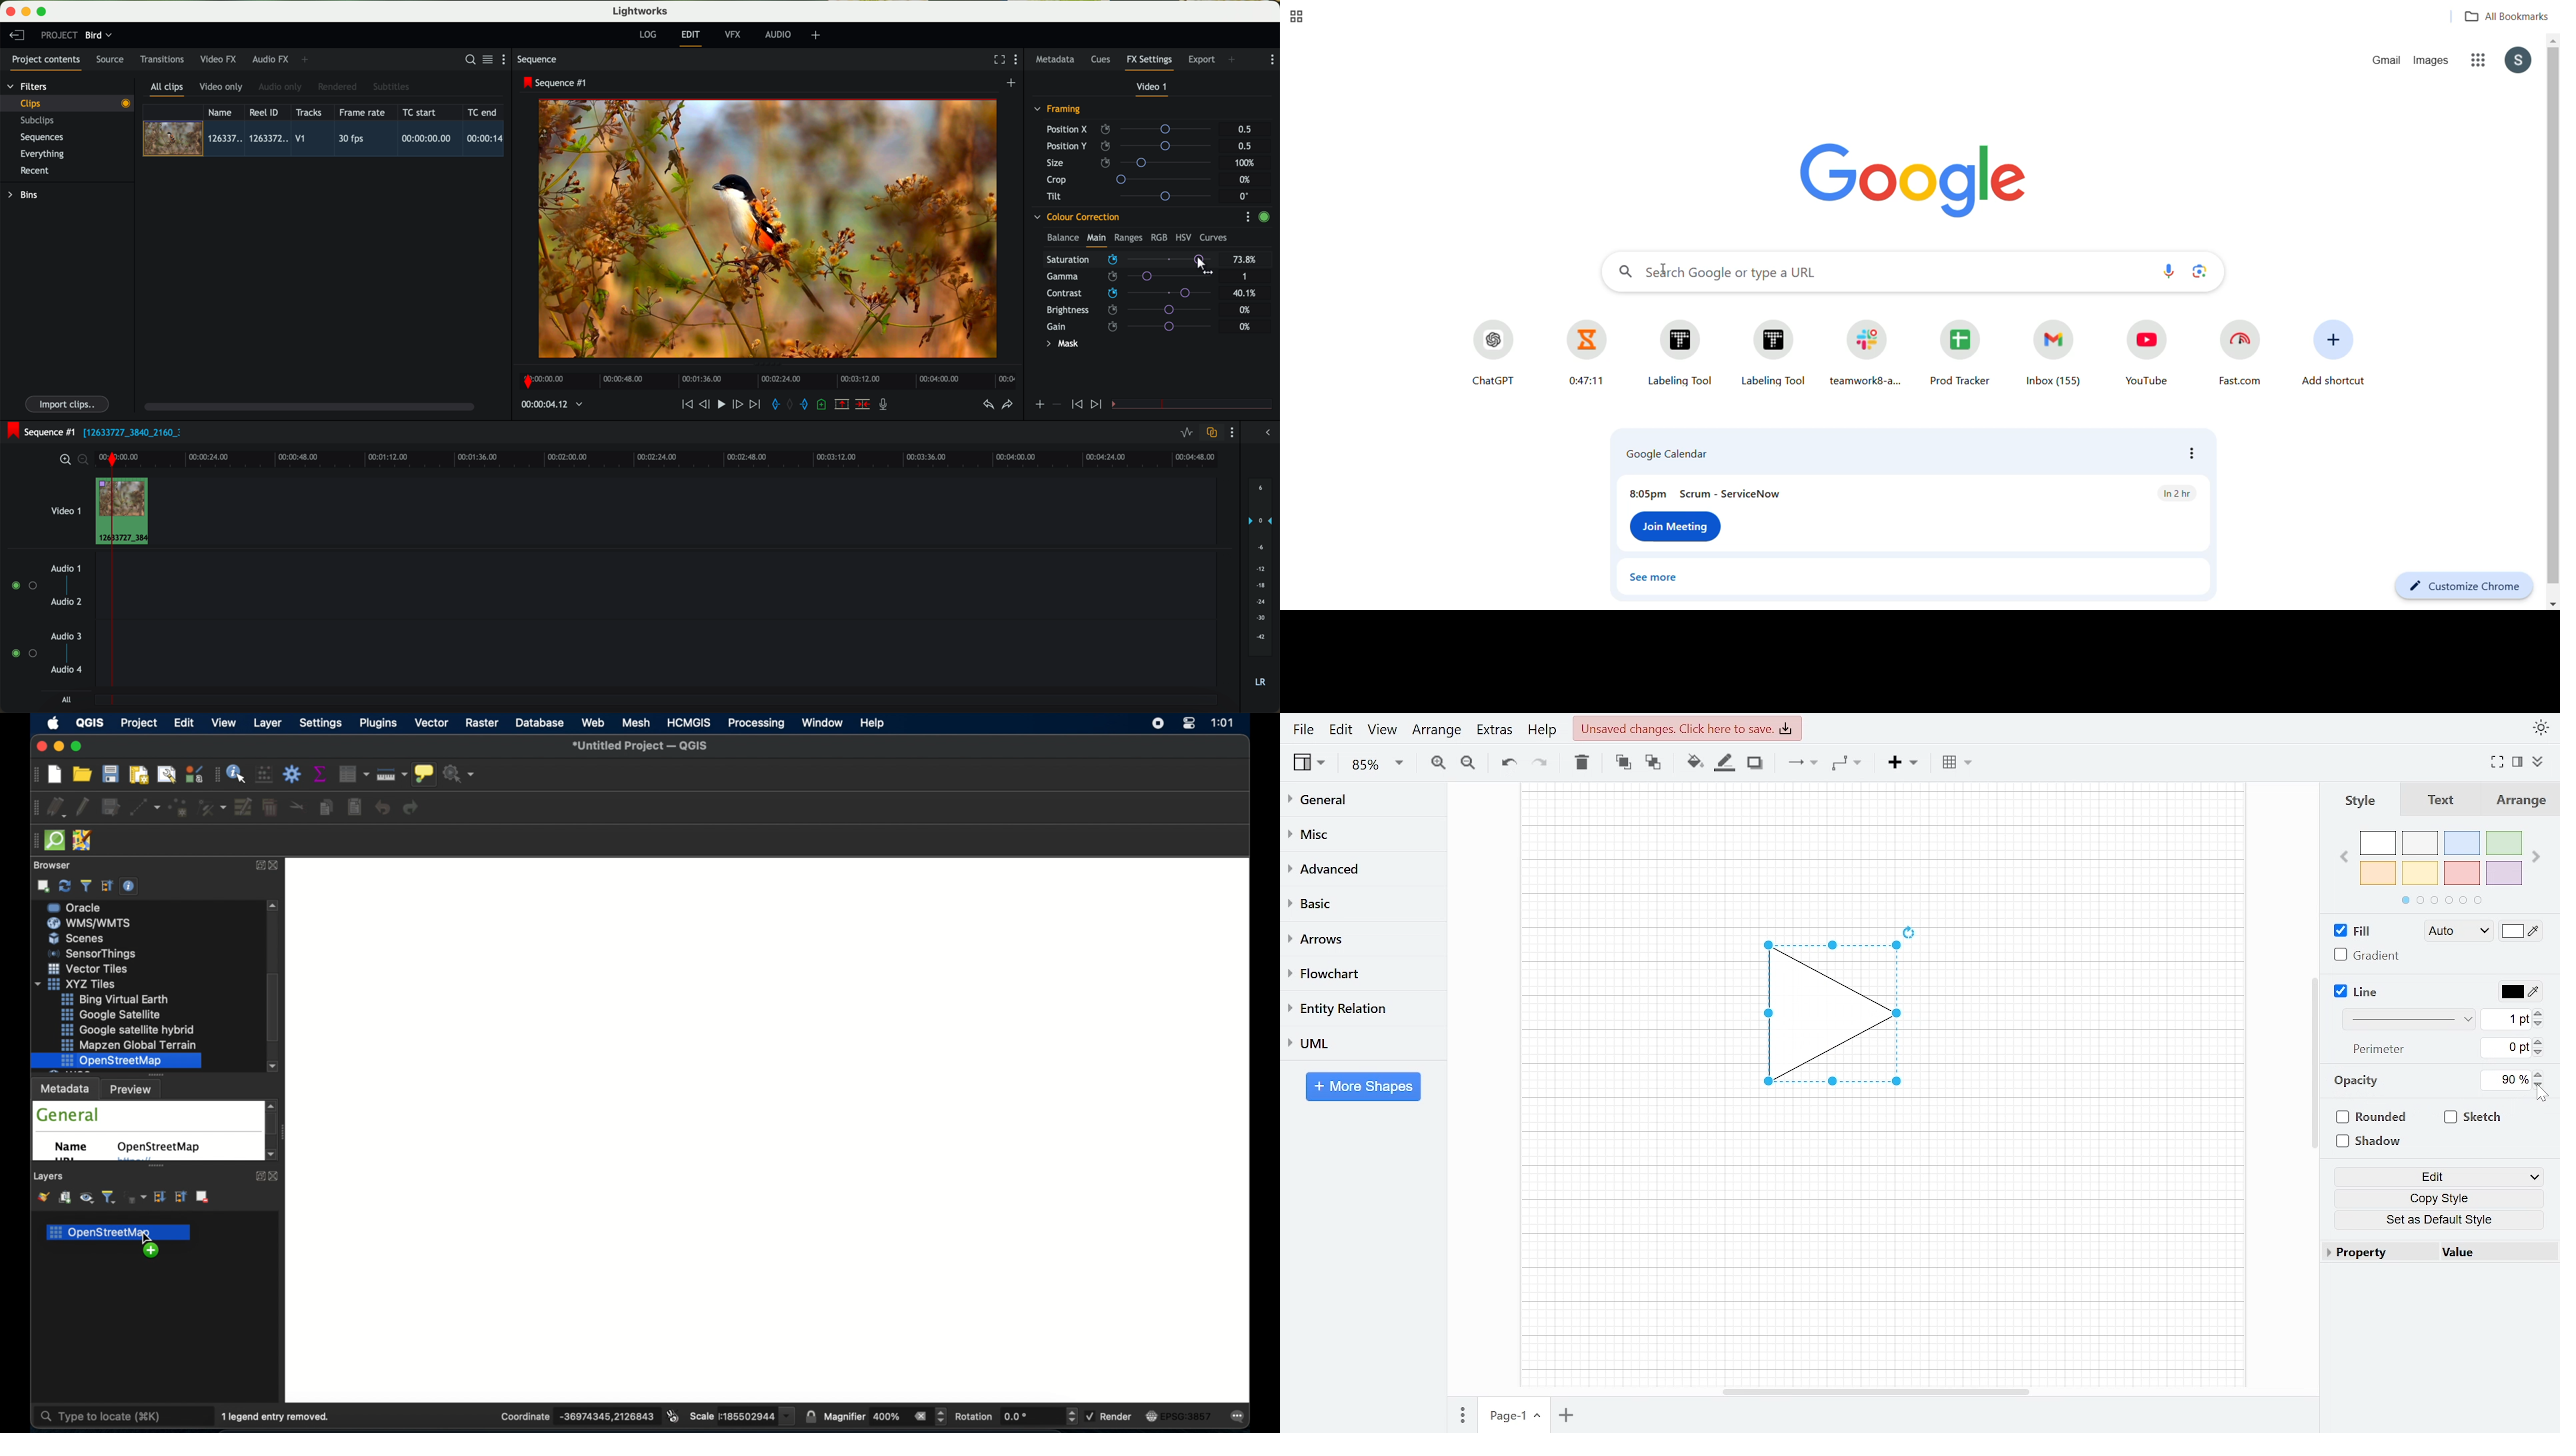 This screenshot has width=2576, height=1456. Describe the element at coordinates (61, 636) in the screenshot. I see `audio 3` at that location.